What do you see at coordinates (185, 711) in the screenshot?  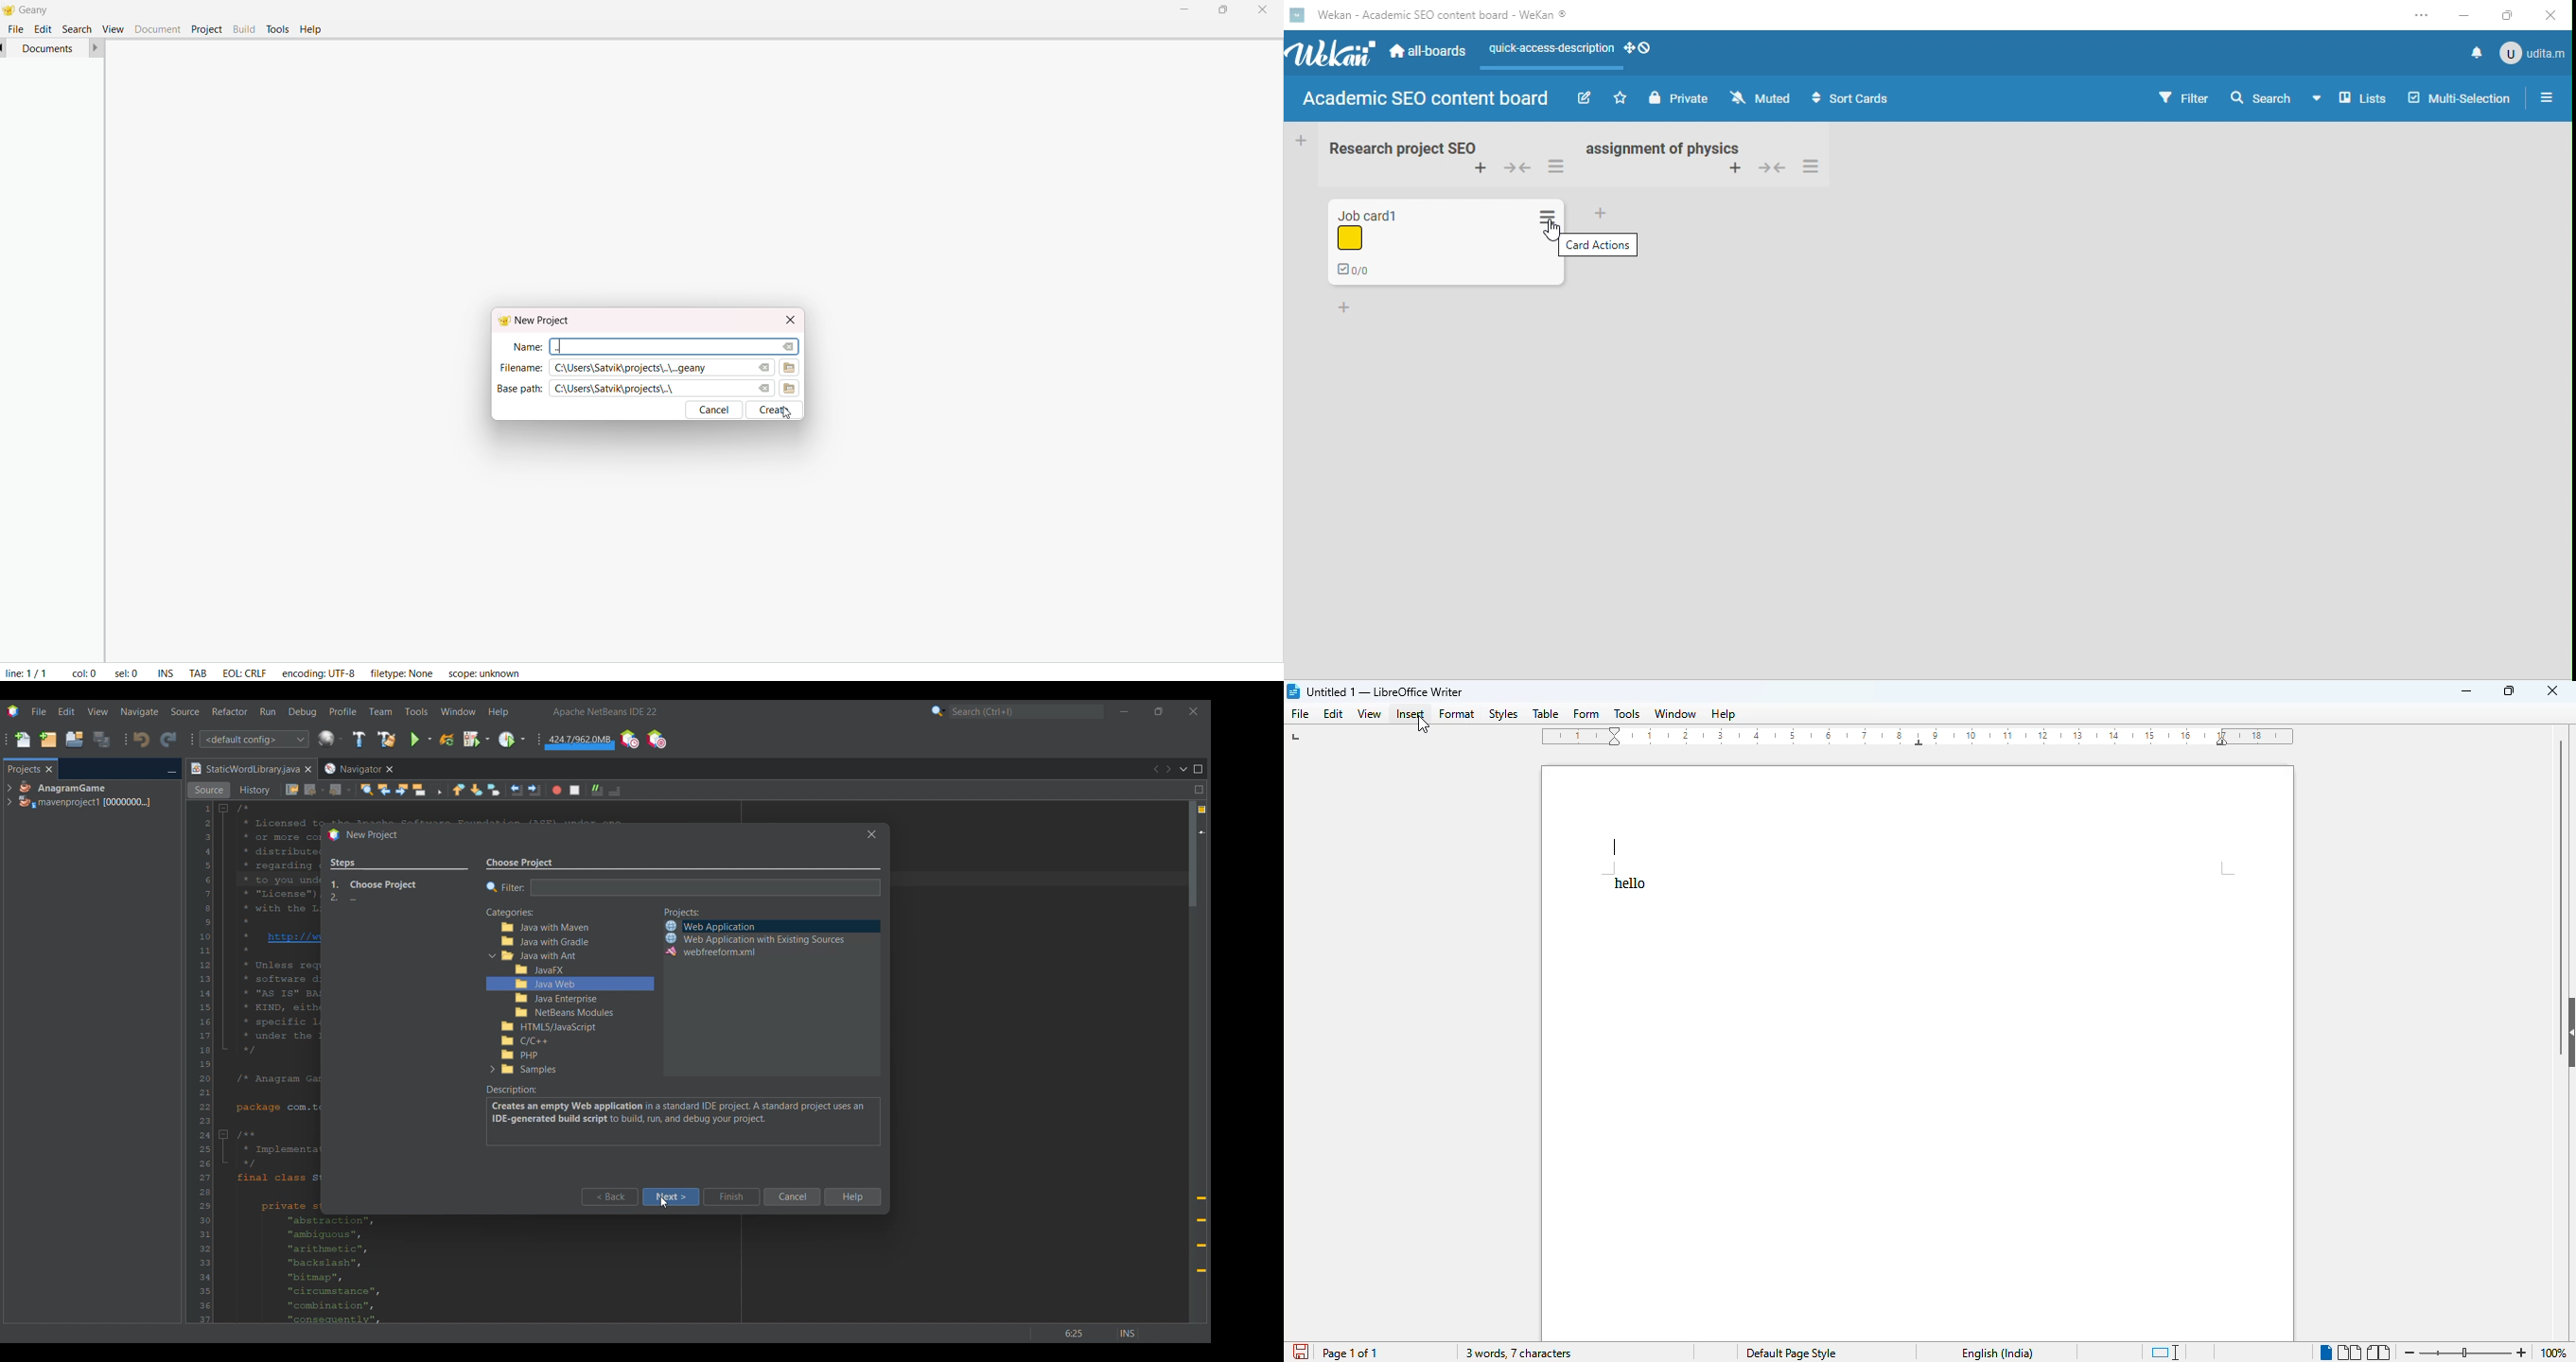 I see `Source menu` at bounding box center [185, 711].